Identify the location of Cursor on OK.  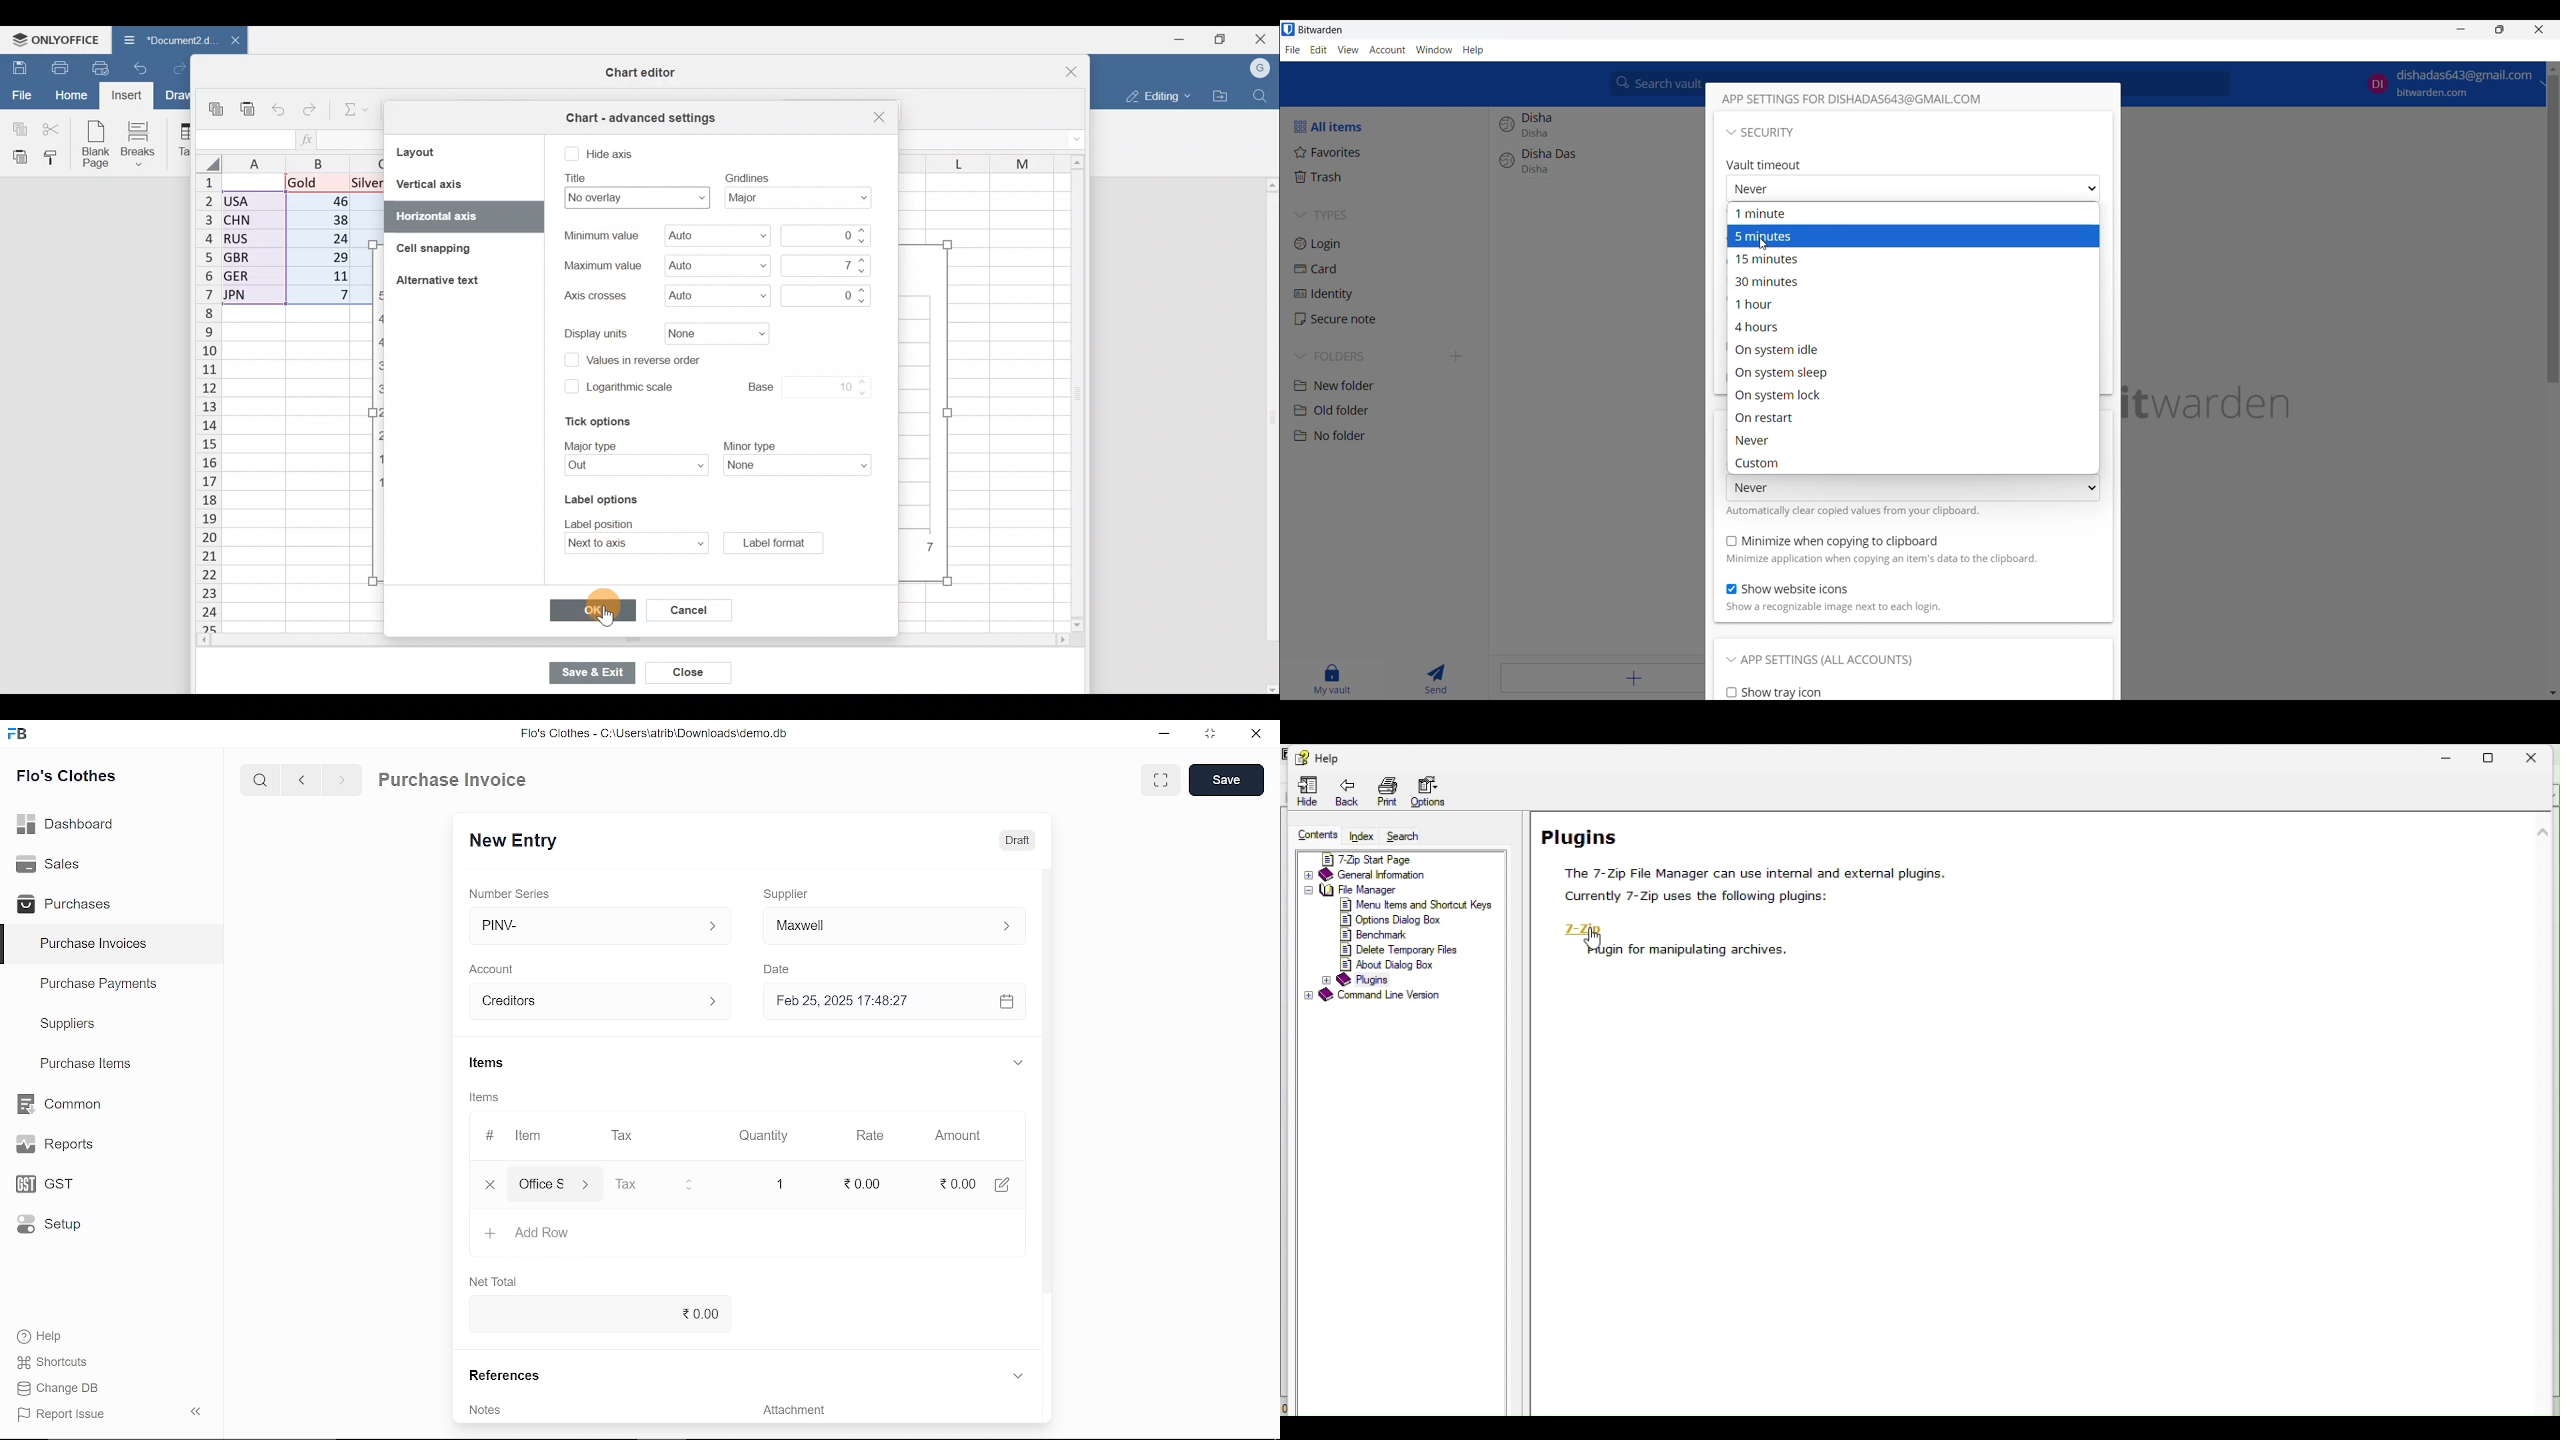
(609, 609).